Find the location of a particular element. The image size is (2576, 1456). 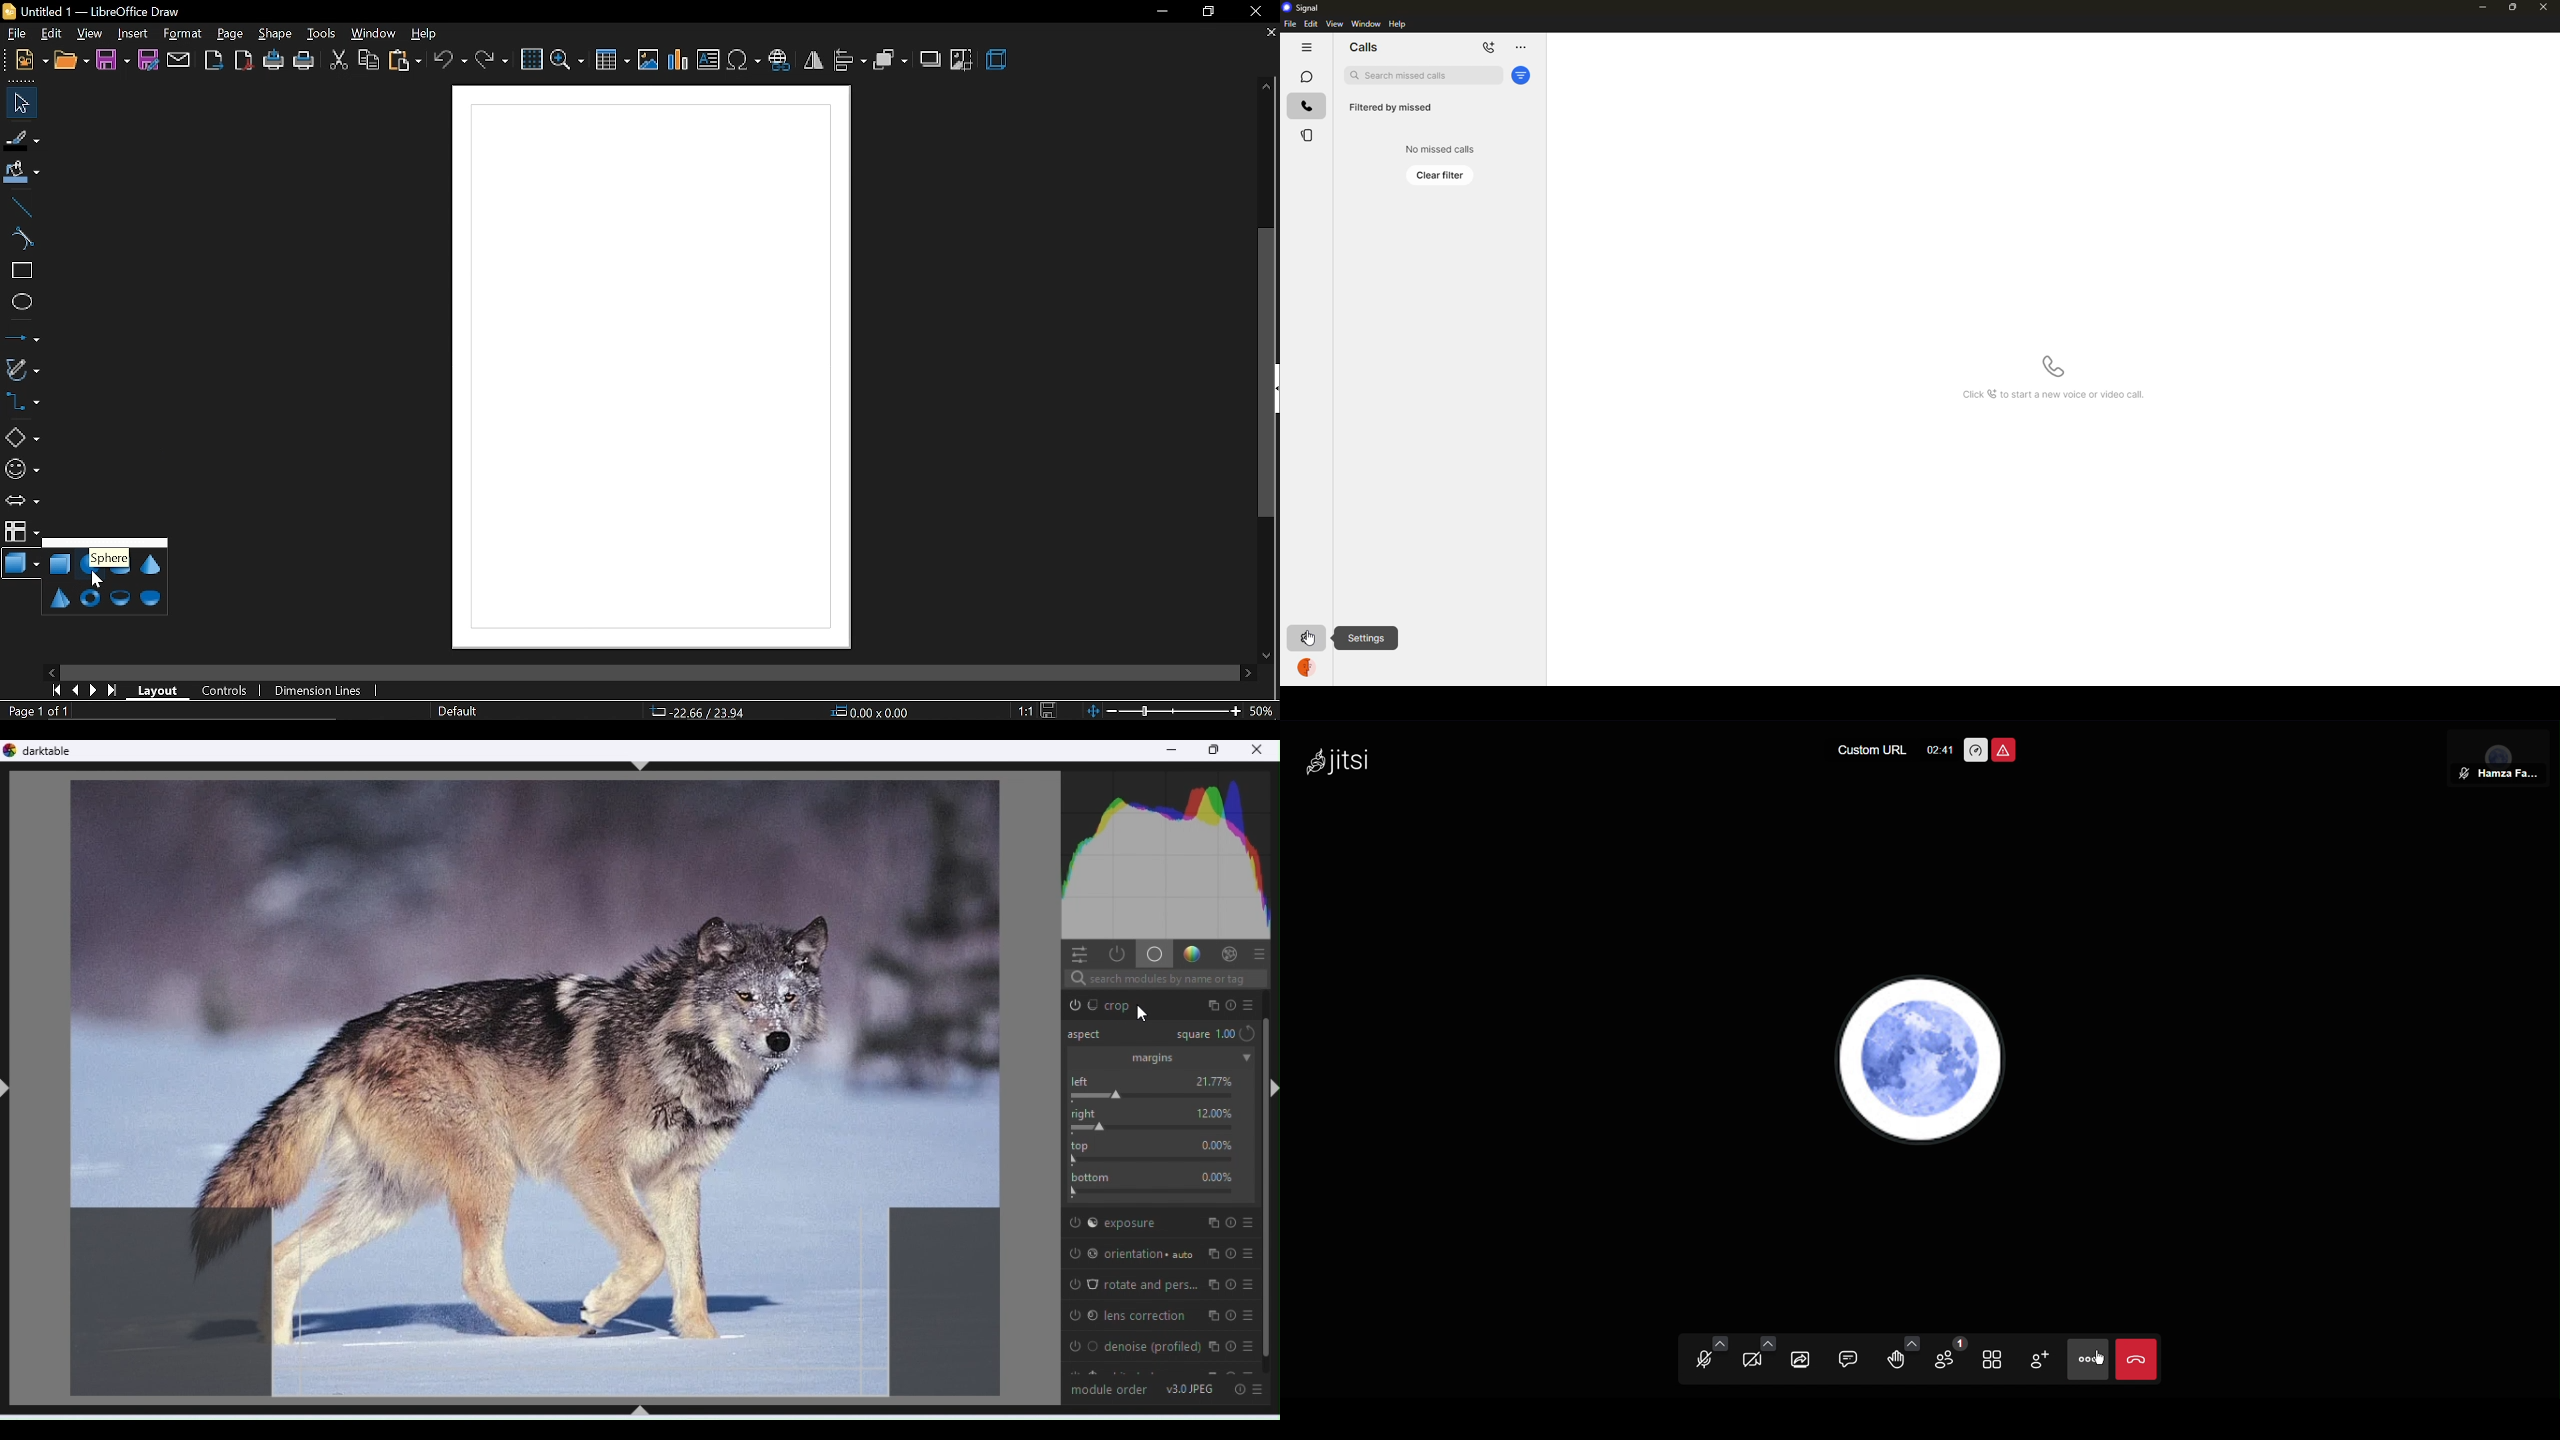

arrange is located at coordinates (891, 60).